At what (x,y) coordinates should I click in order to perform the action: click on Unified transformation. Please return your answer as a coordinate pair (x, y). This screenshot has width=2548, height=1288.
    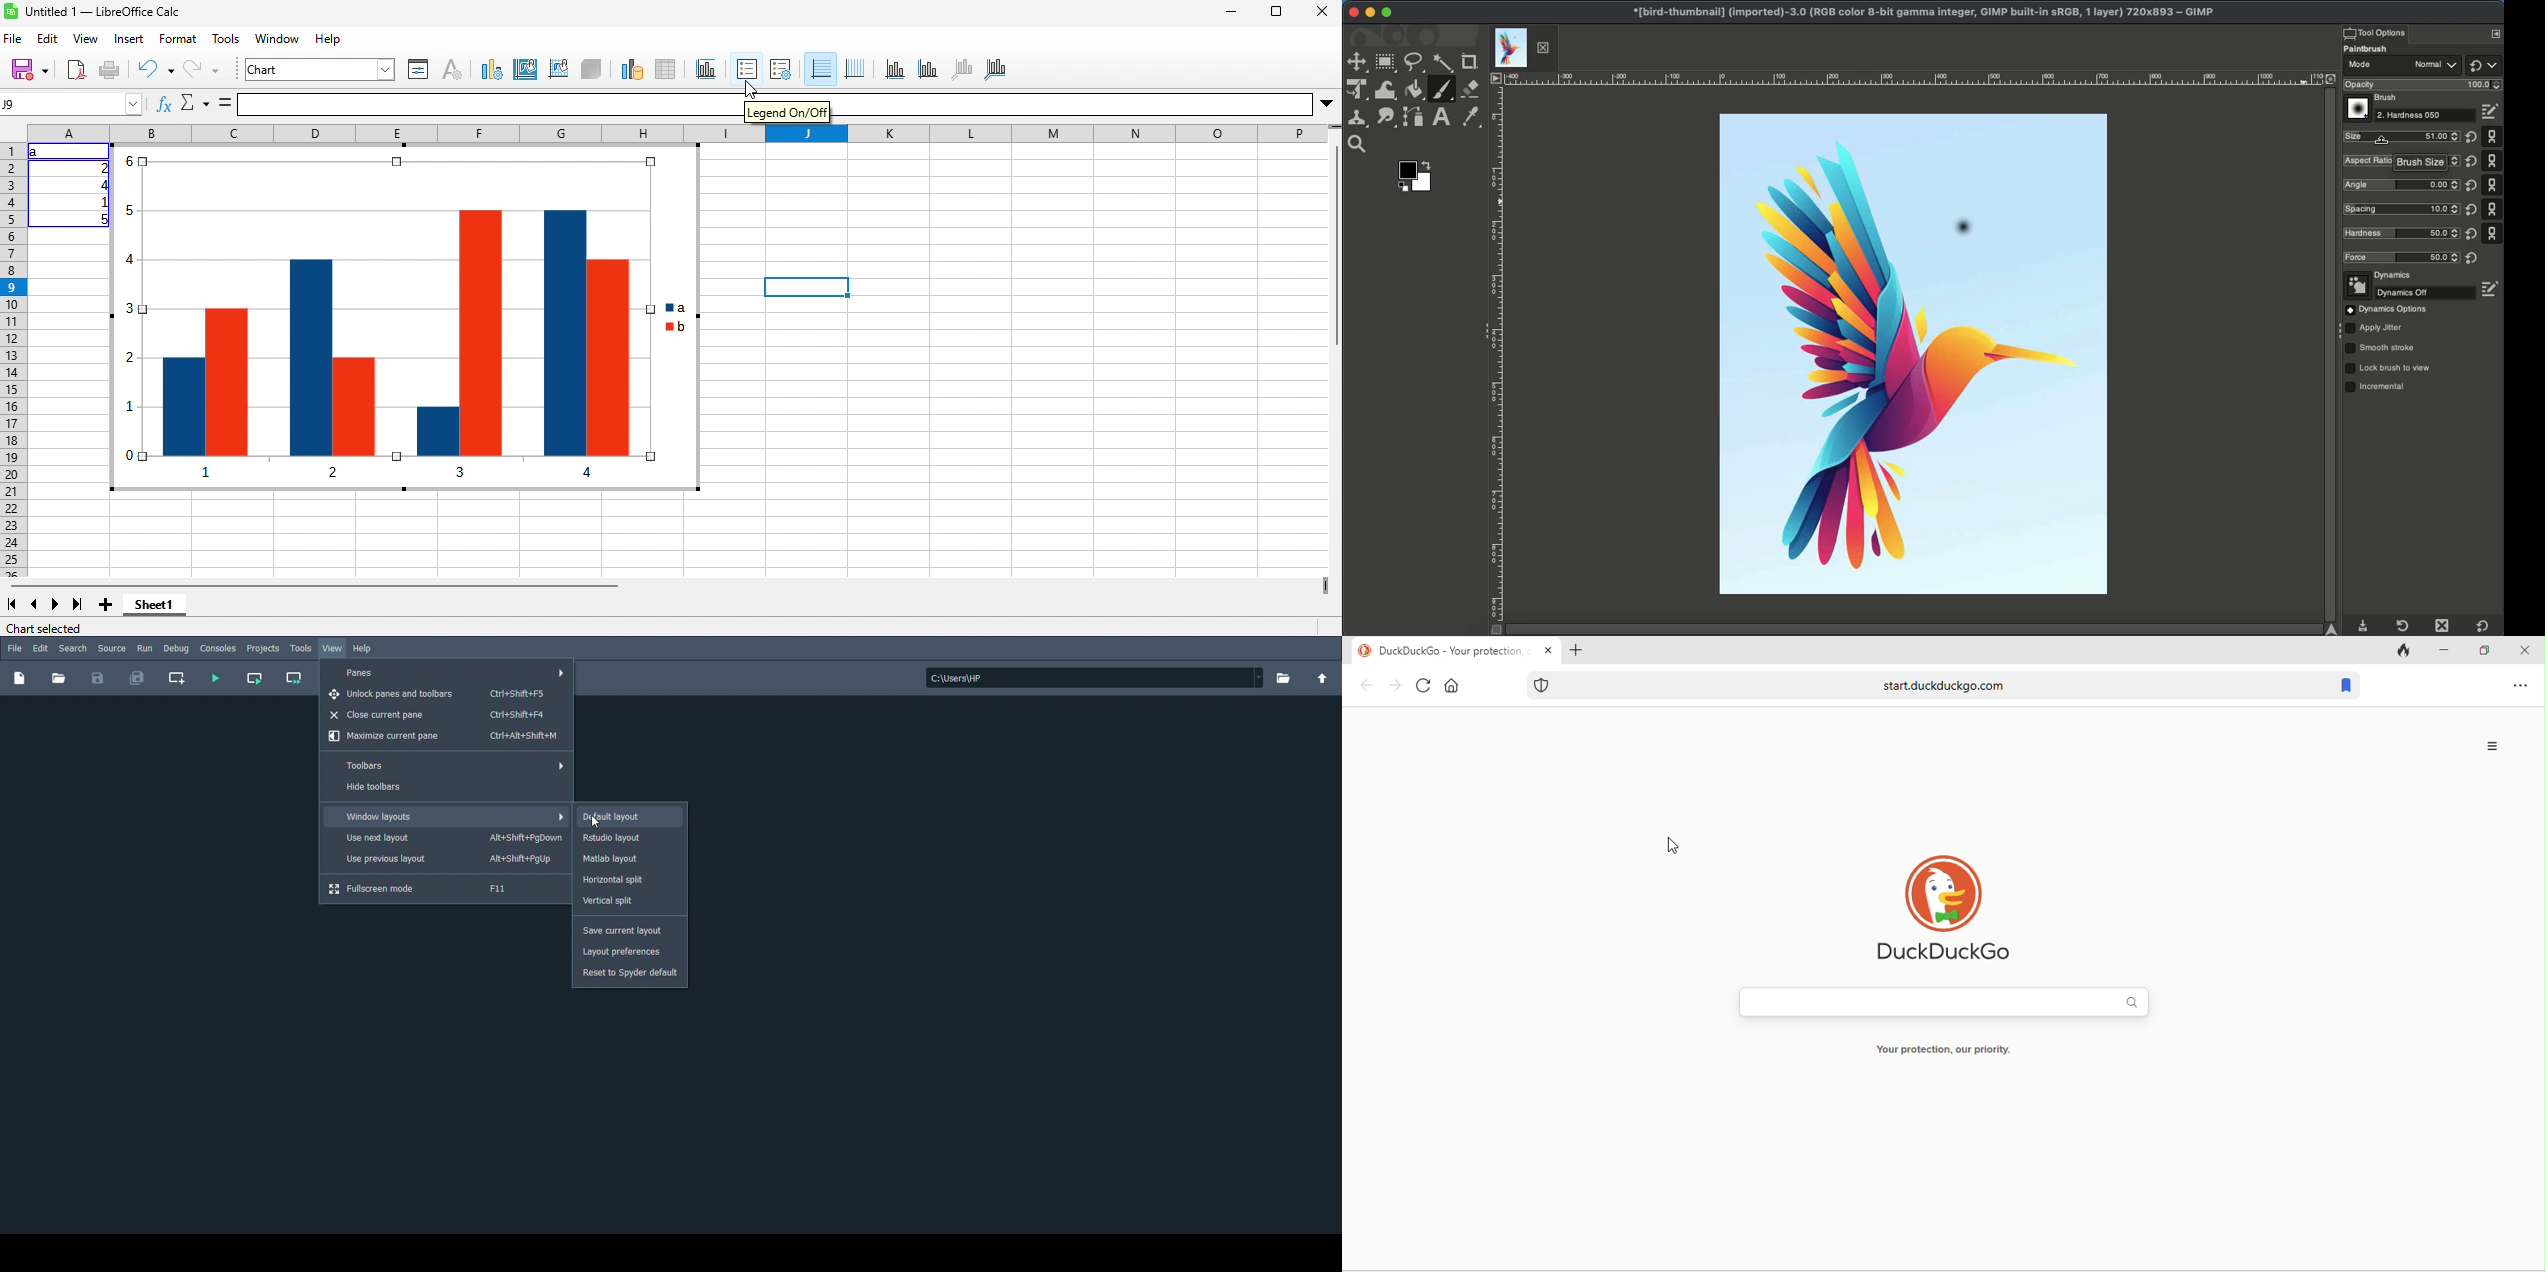
    Looking at the image, I should click on (1357, 89).